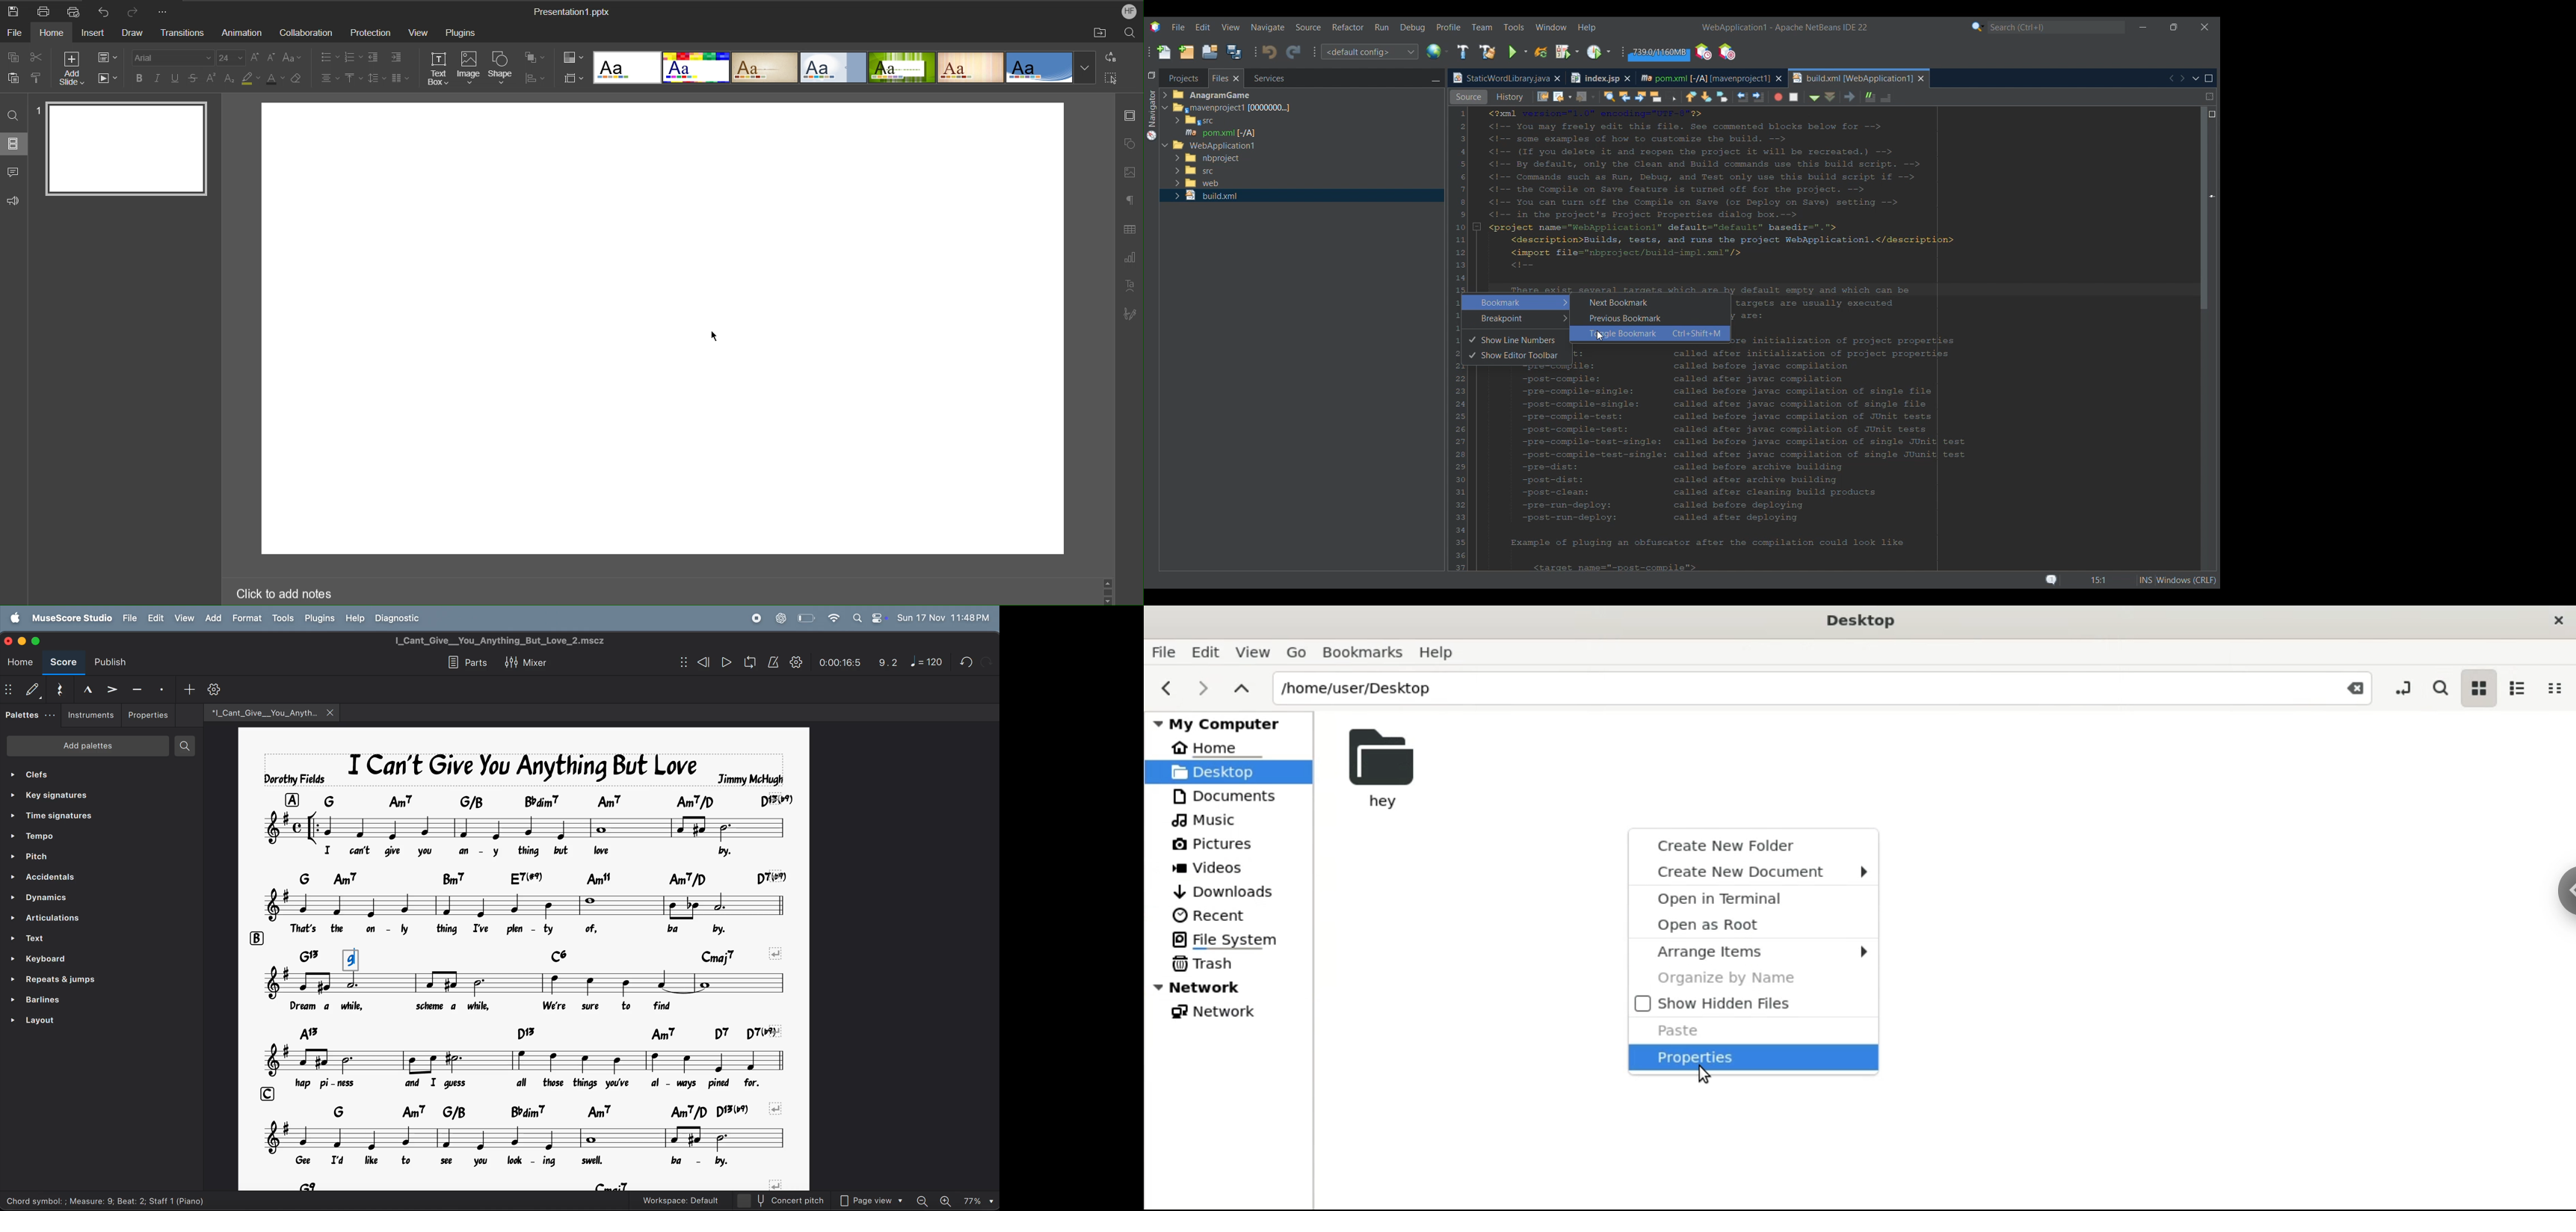 This screenshot has width=2576, height=1232. What do you see at coordinates (14, 143) in the screenshot?
I see `Slides` at bounding box center [14, 143].